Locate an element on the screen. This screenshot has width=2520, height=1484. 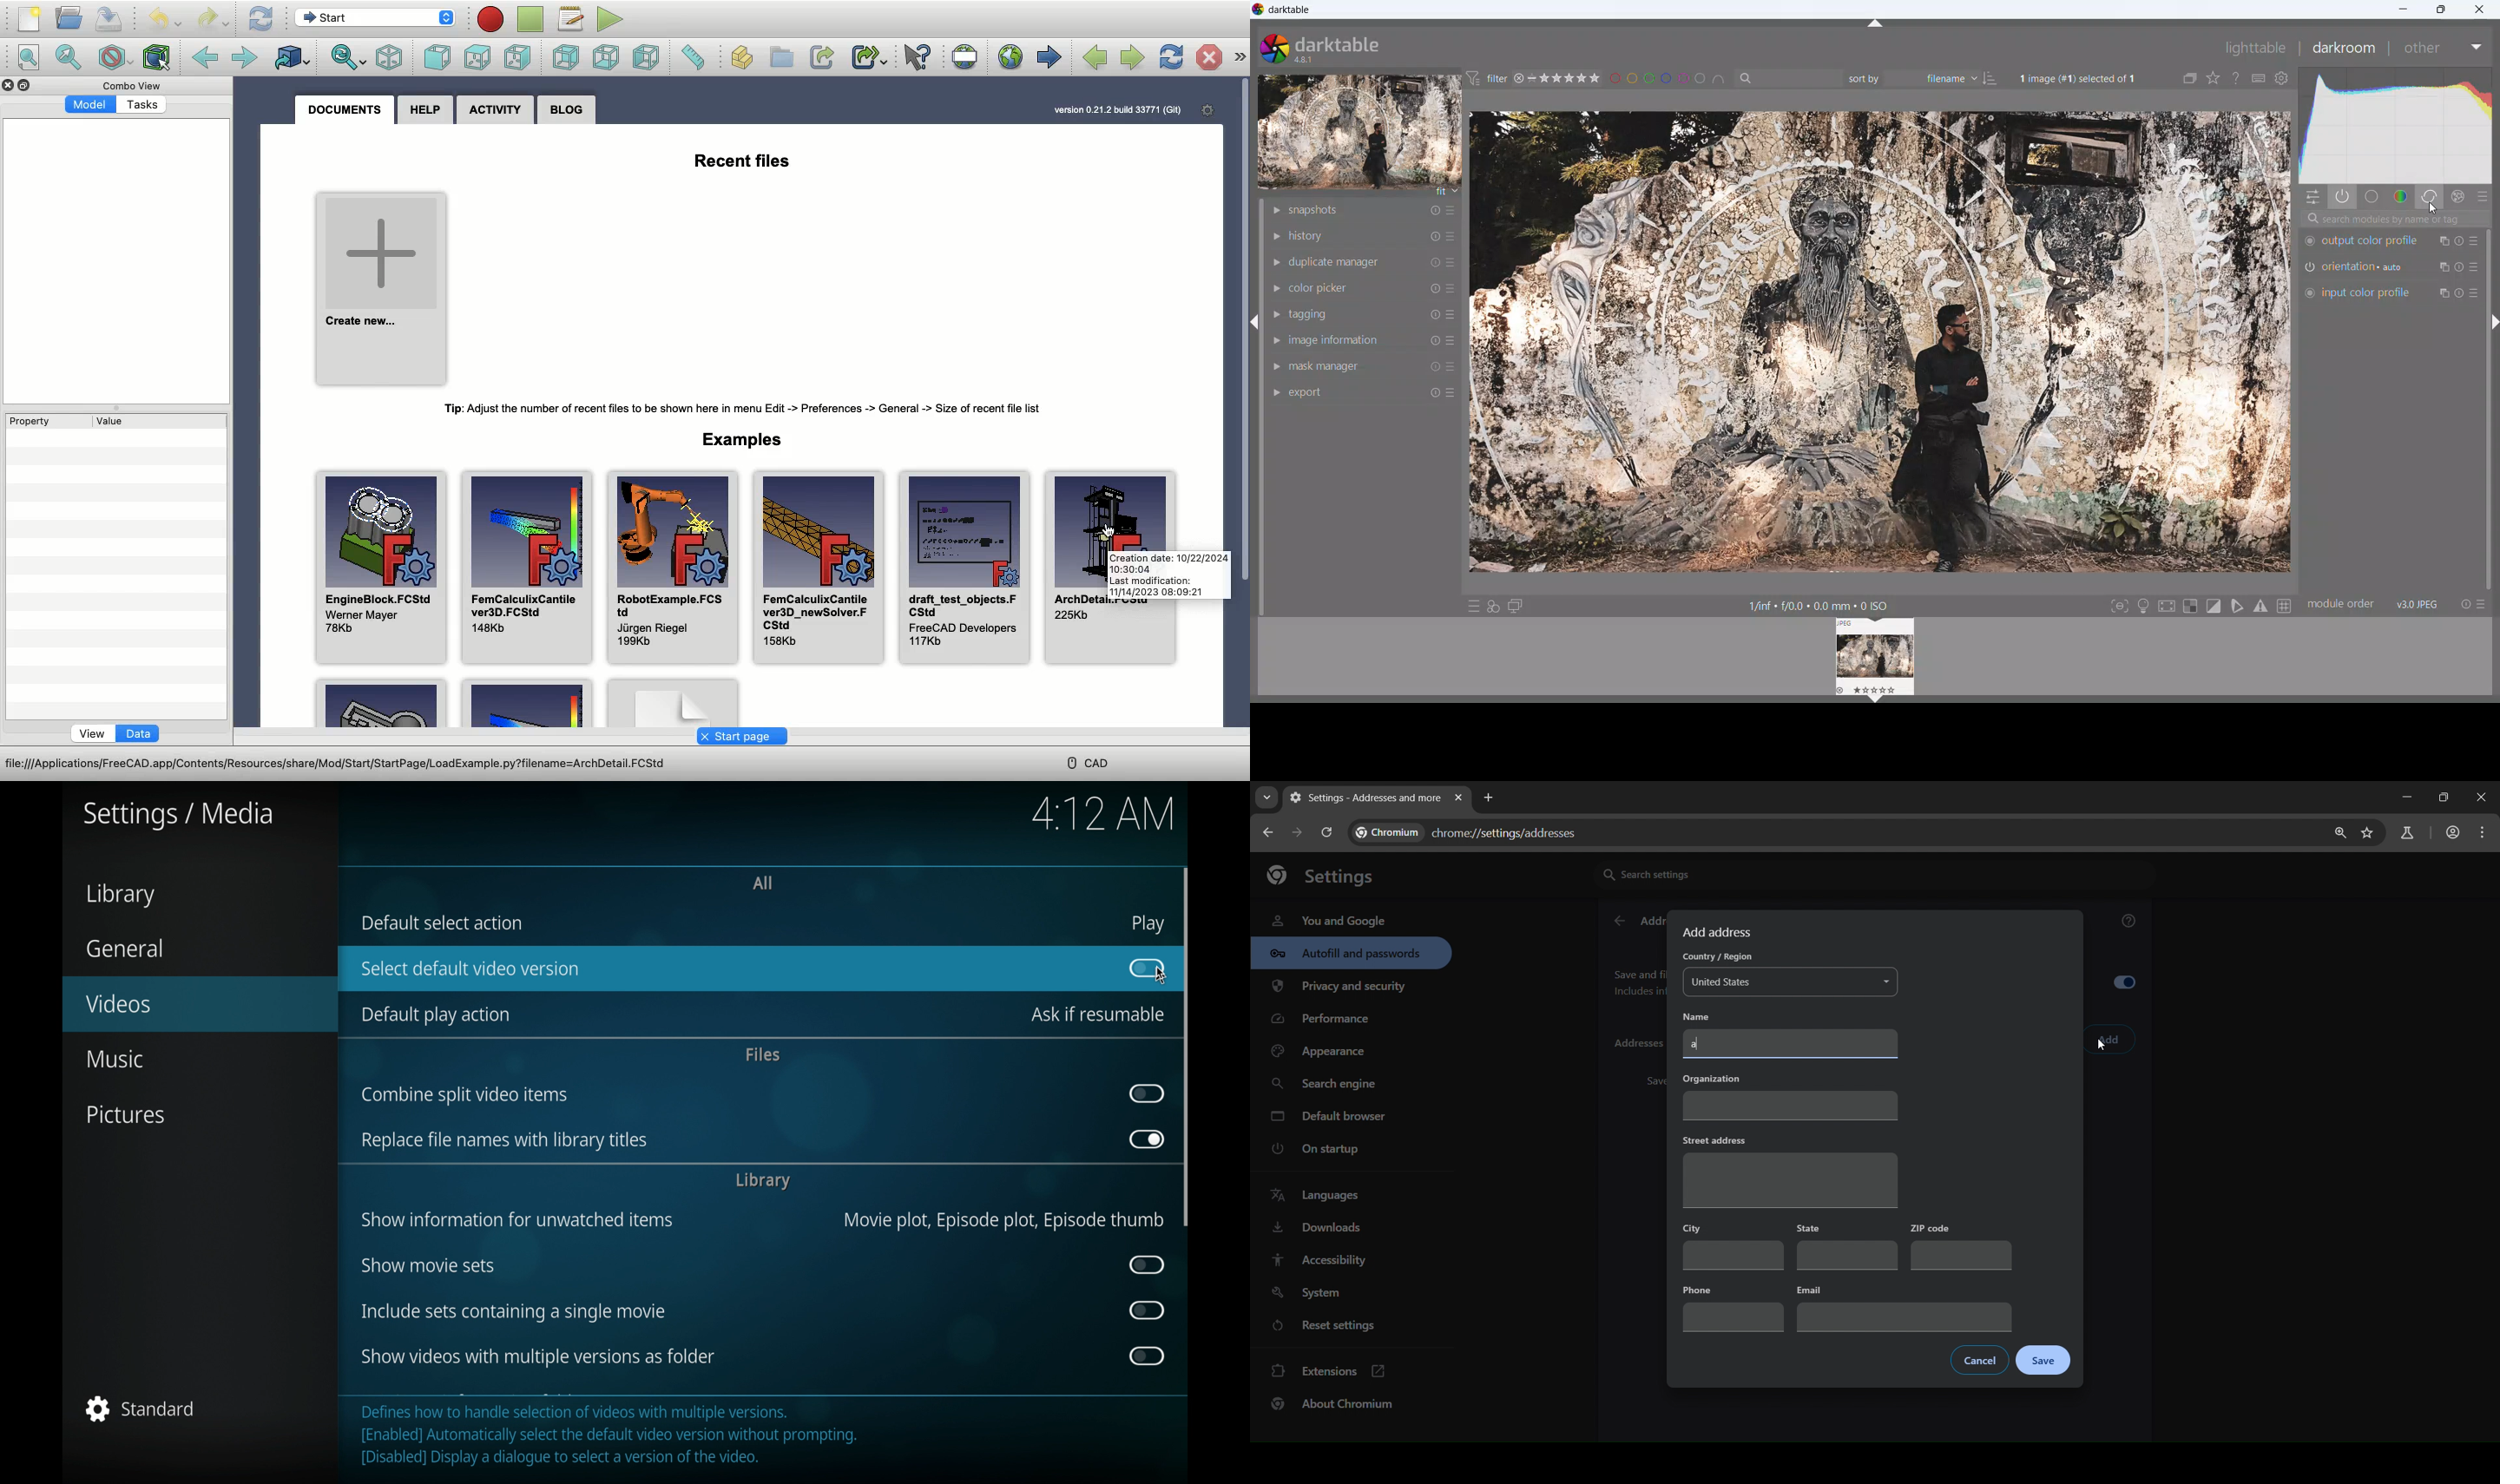
Data is located at coordinates (137, 733).